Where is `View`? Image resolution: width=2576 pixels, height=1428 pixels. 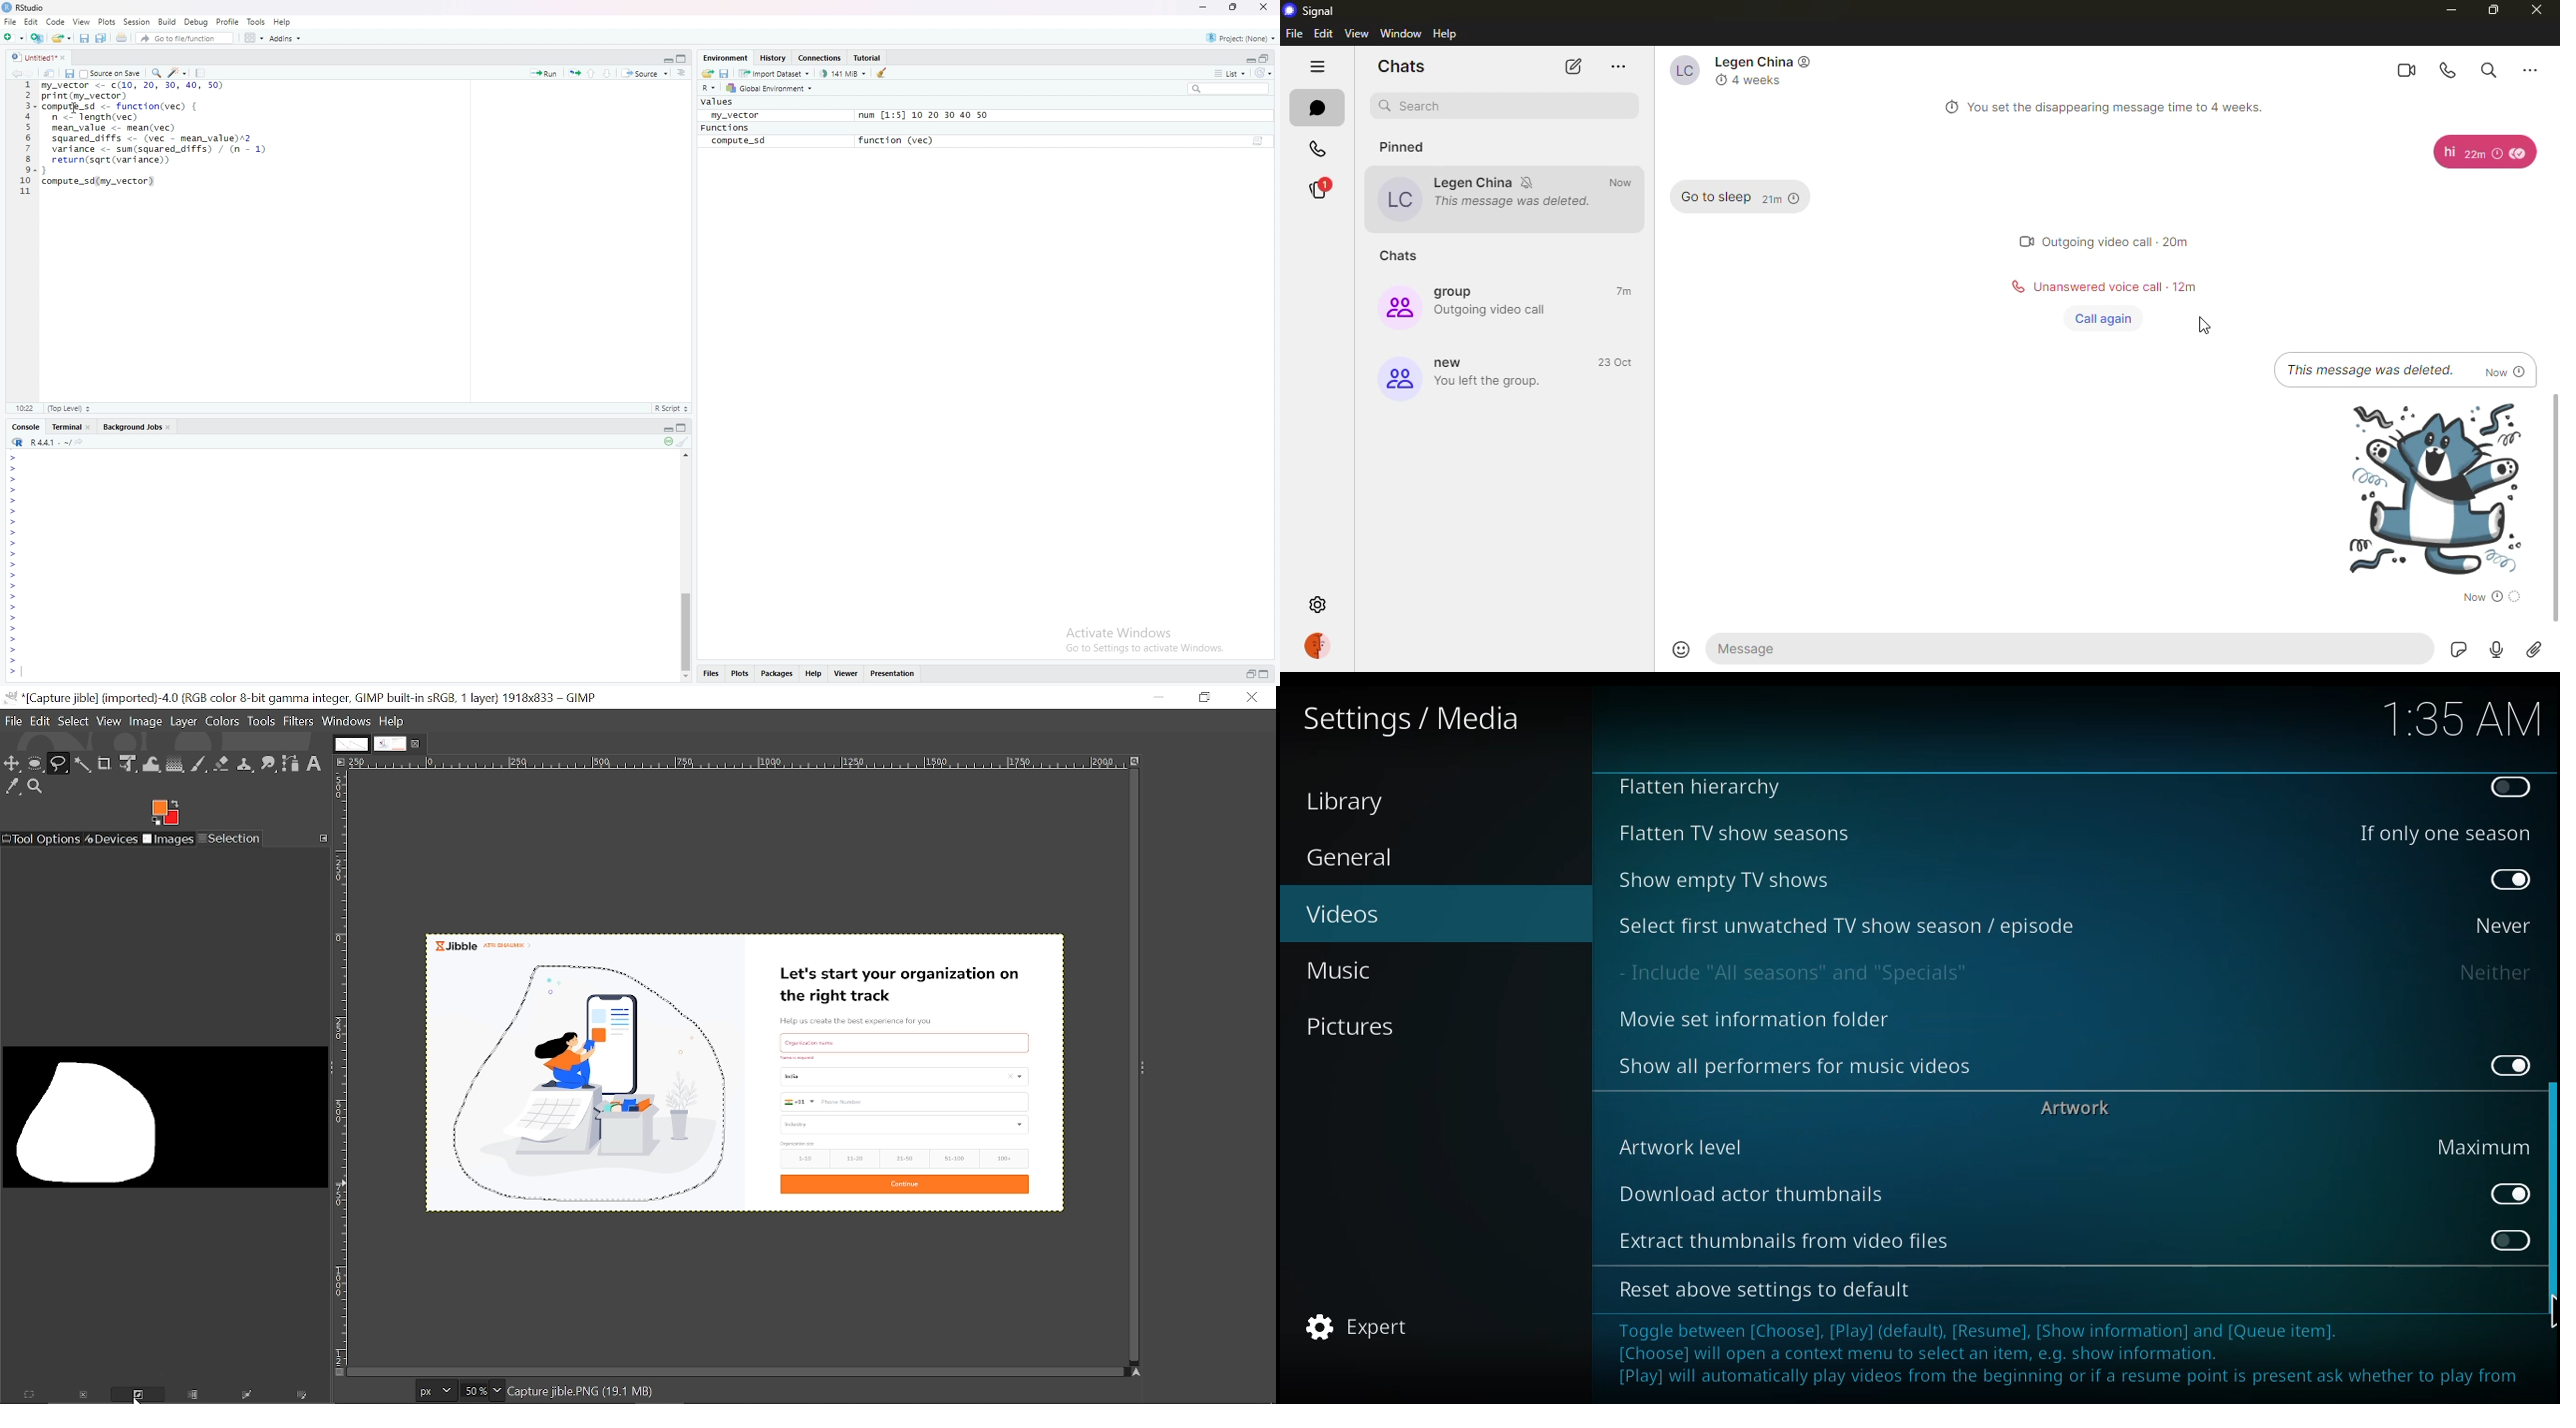 View is located at coordinates (82, 21).